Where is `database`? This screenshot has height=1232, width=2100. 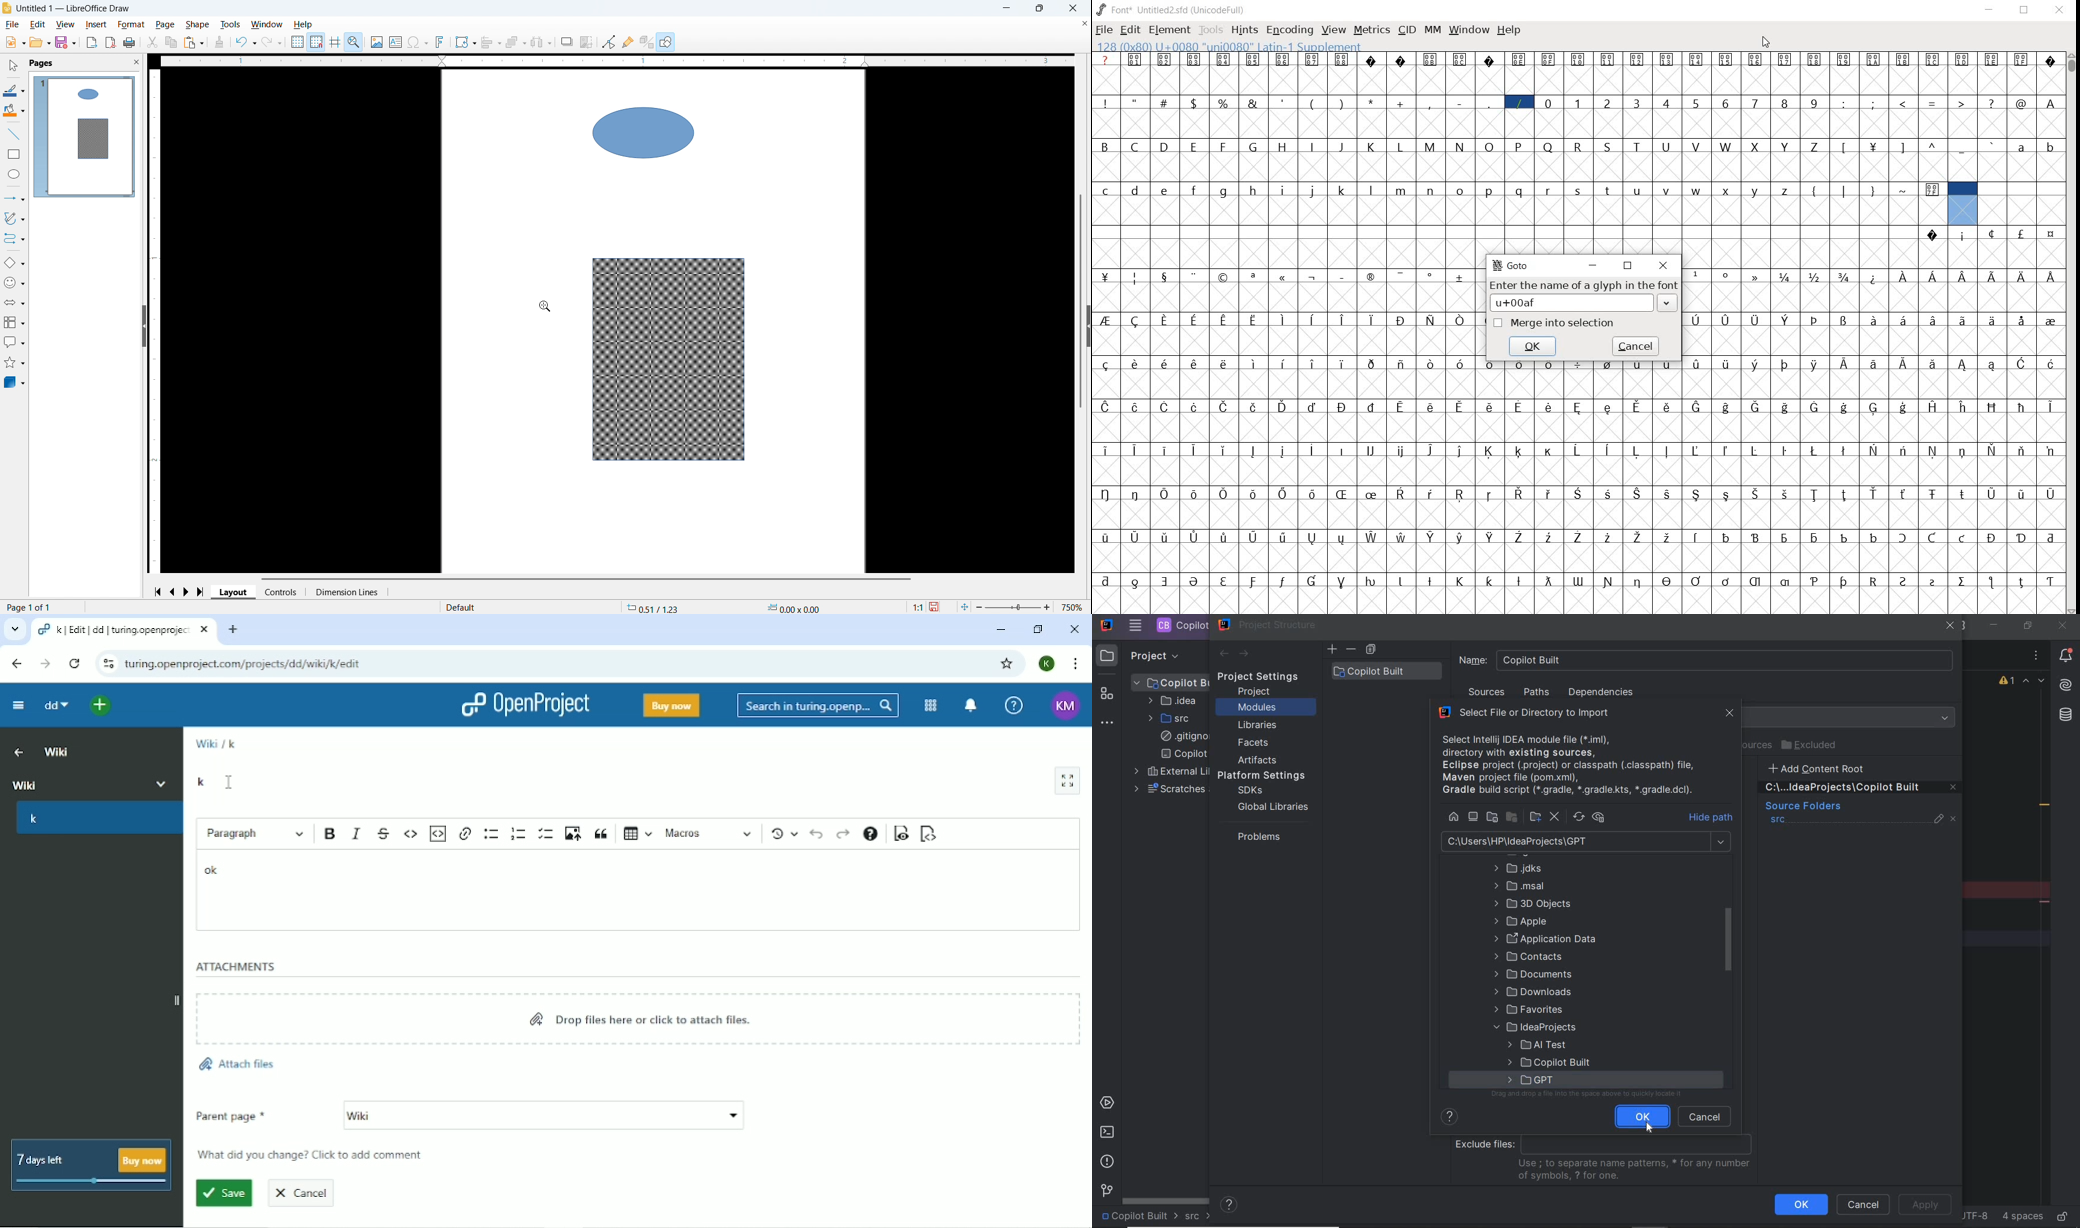
database is located at coordinates (2065, 716).